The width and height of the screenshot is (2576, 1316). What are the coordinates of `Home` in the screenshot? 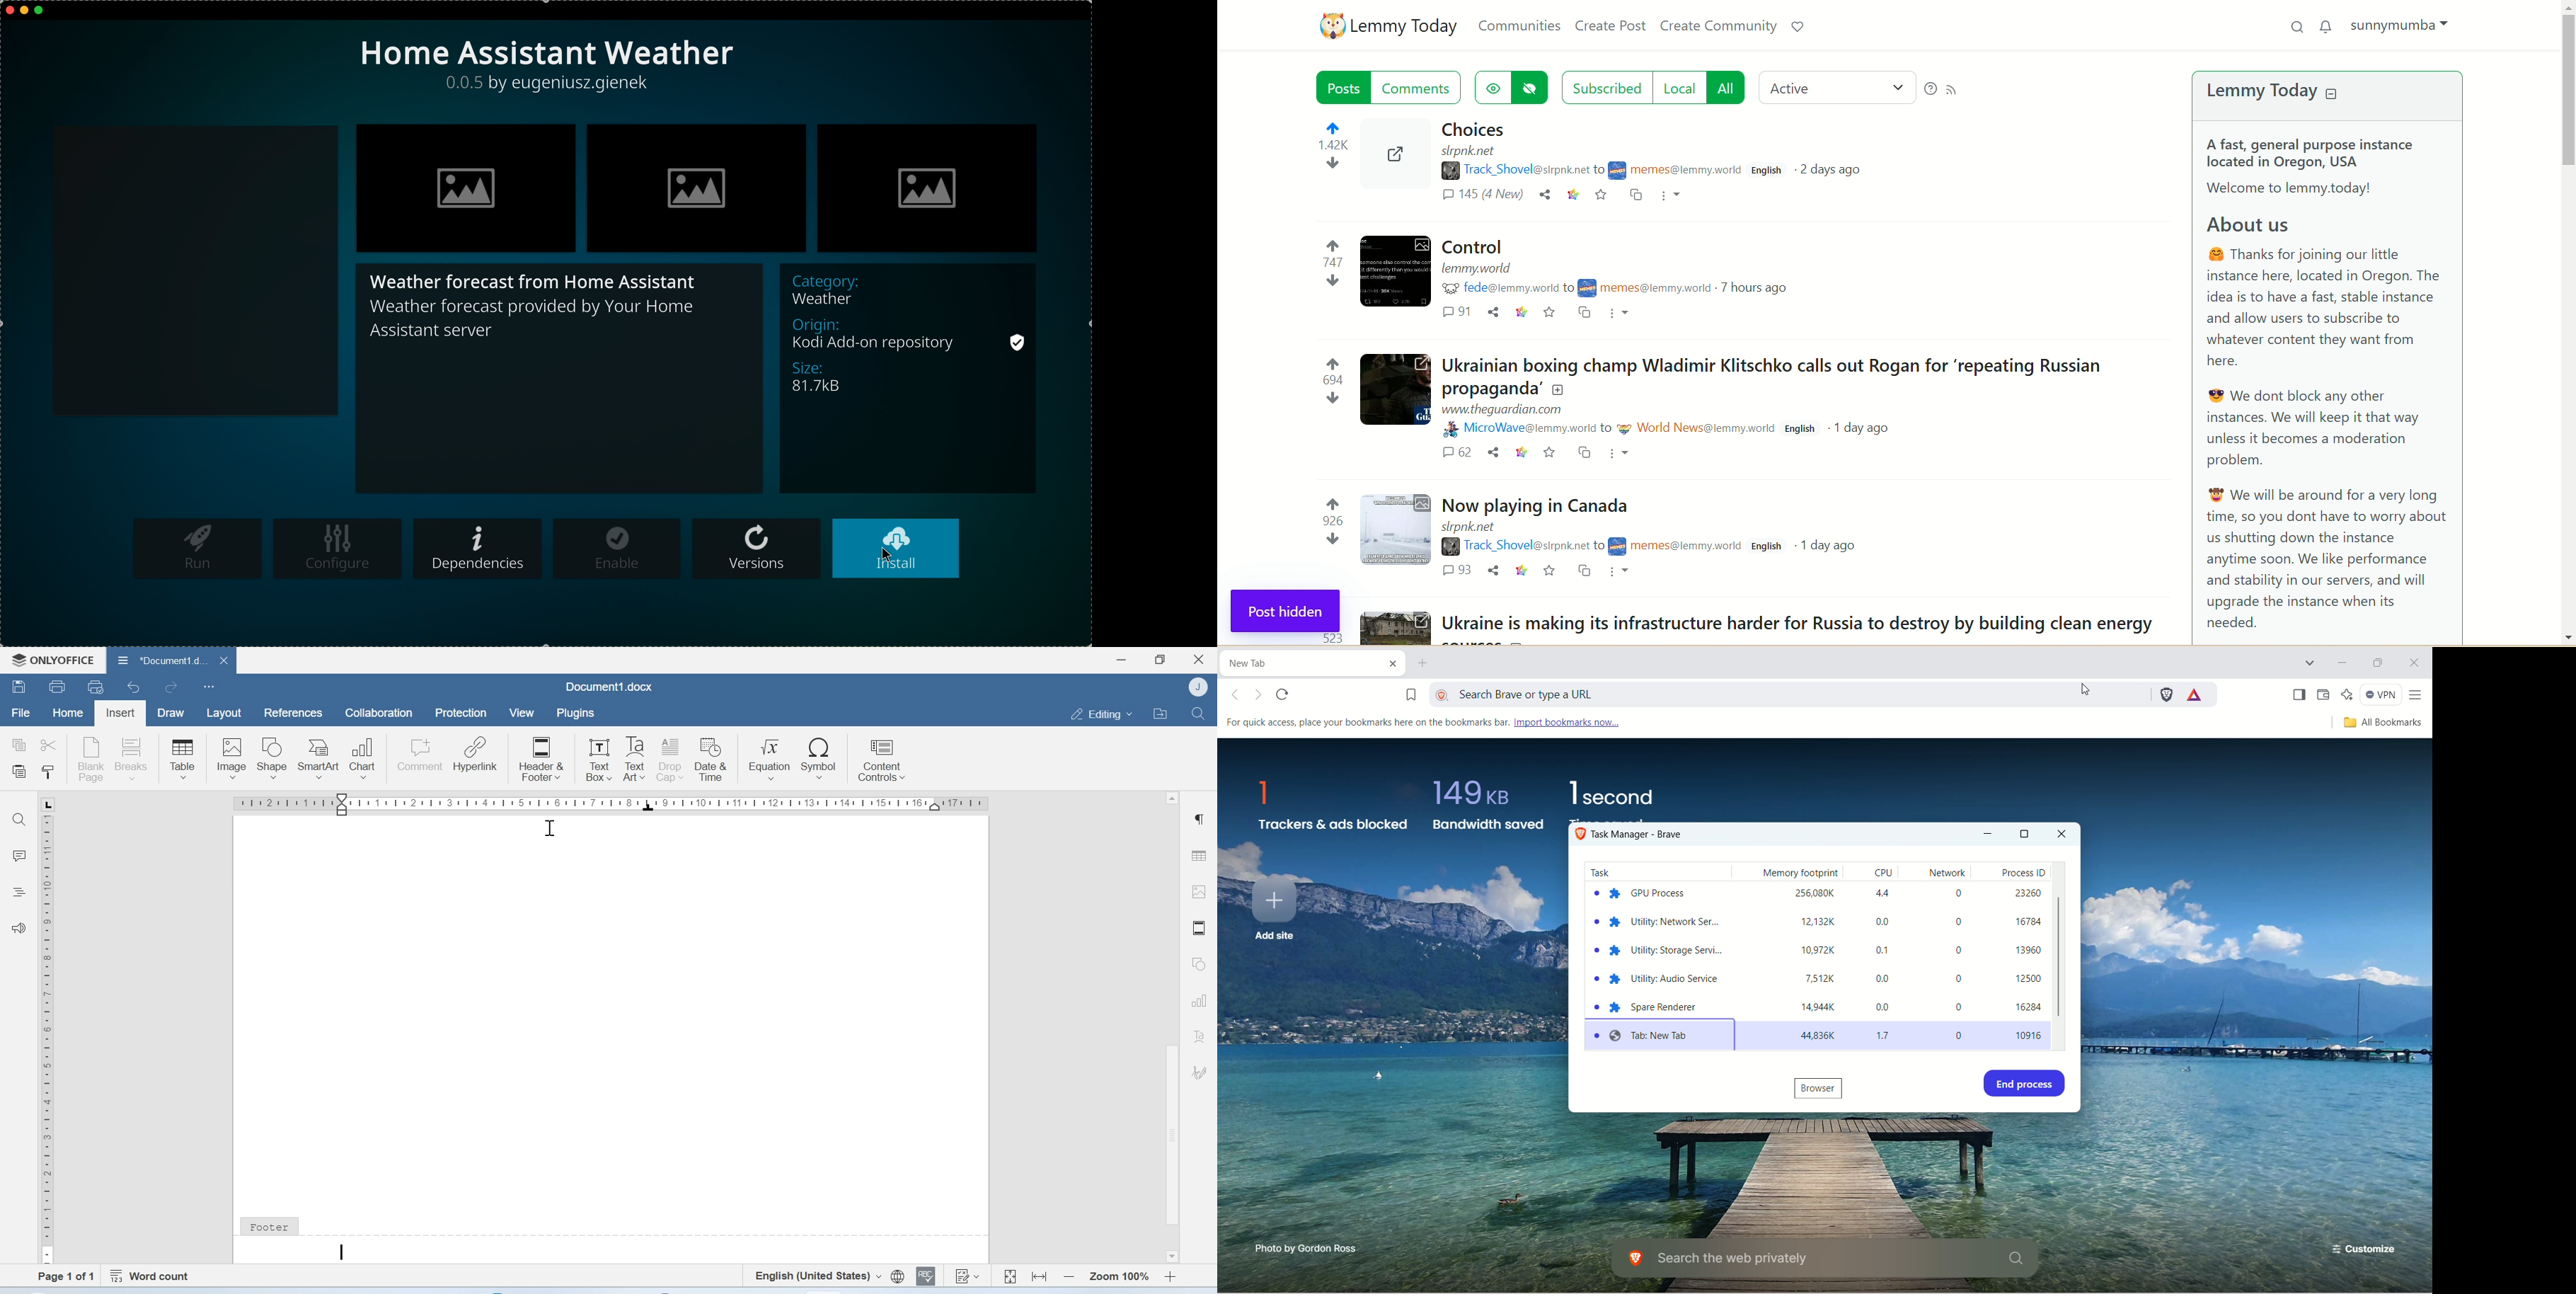 It's located at (68, 714).